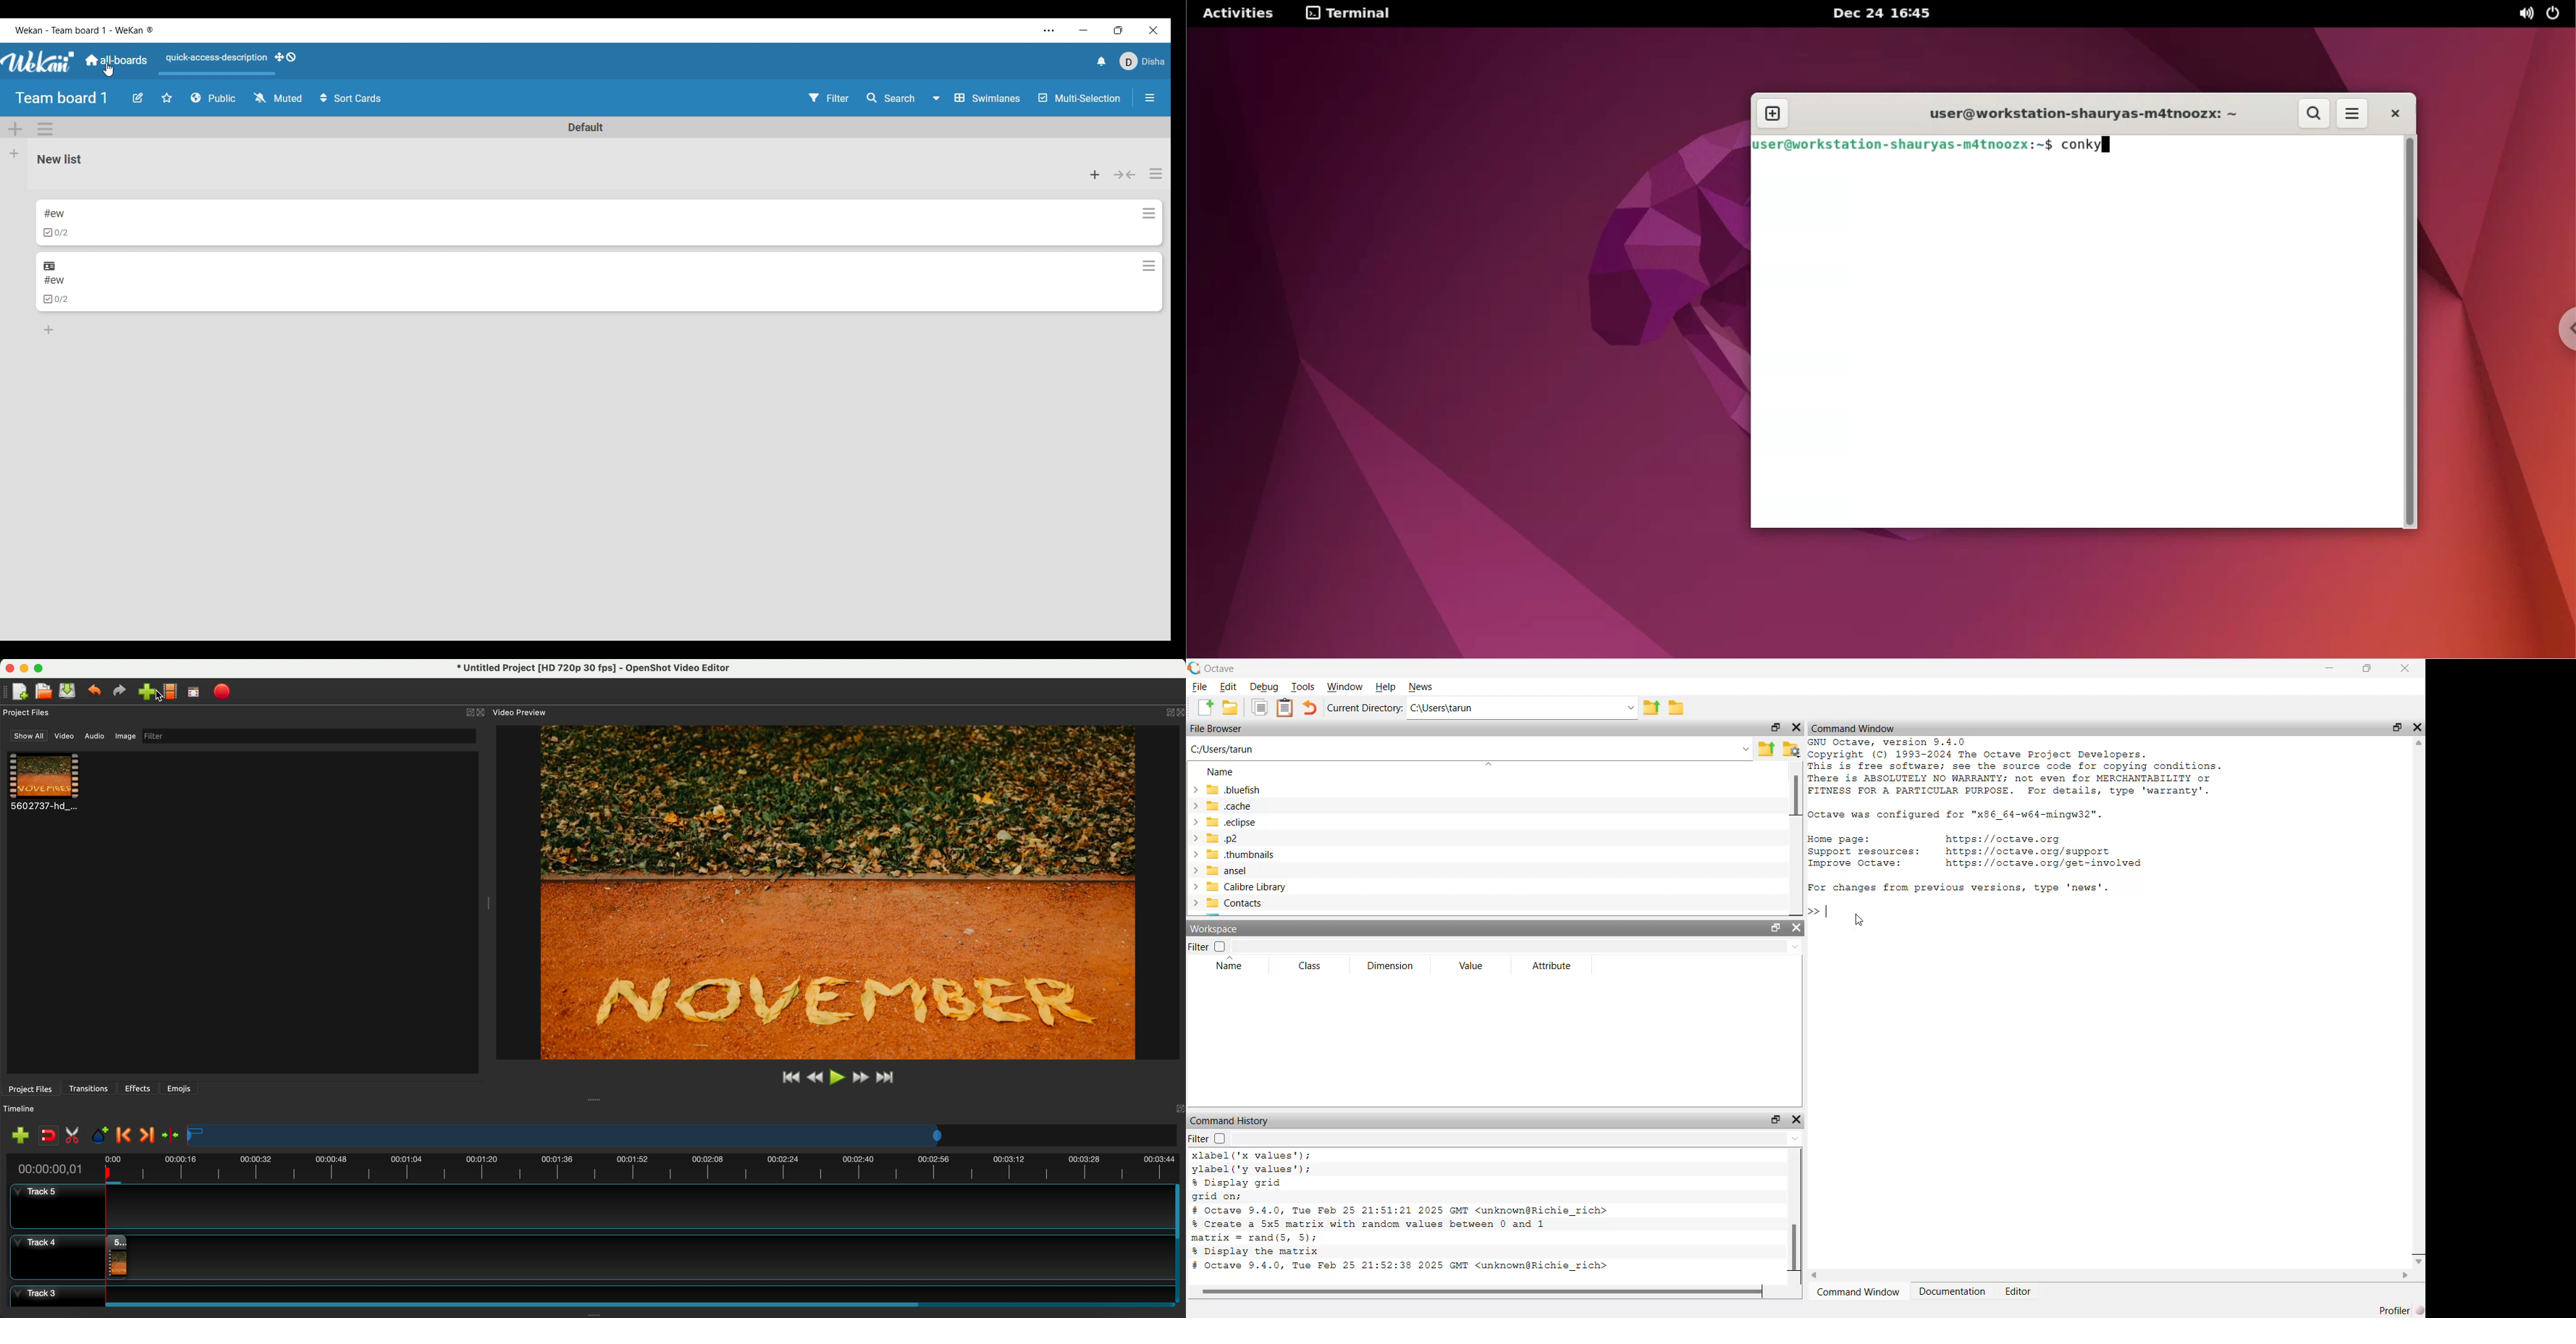  Describe the element at coordinates (519, 712) in the screenshot. I see `video preview` at that location.